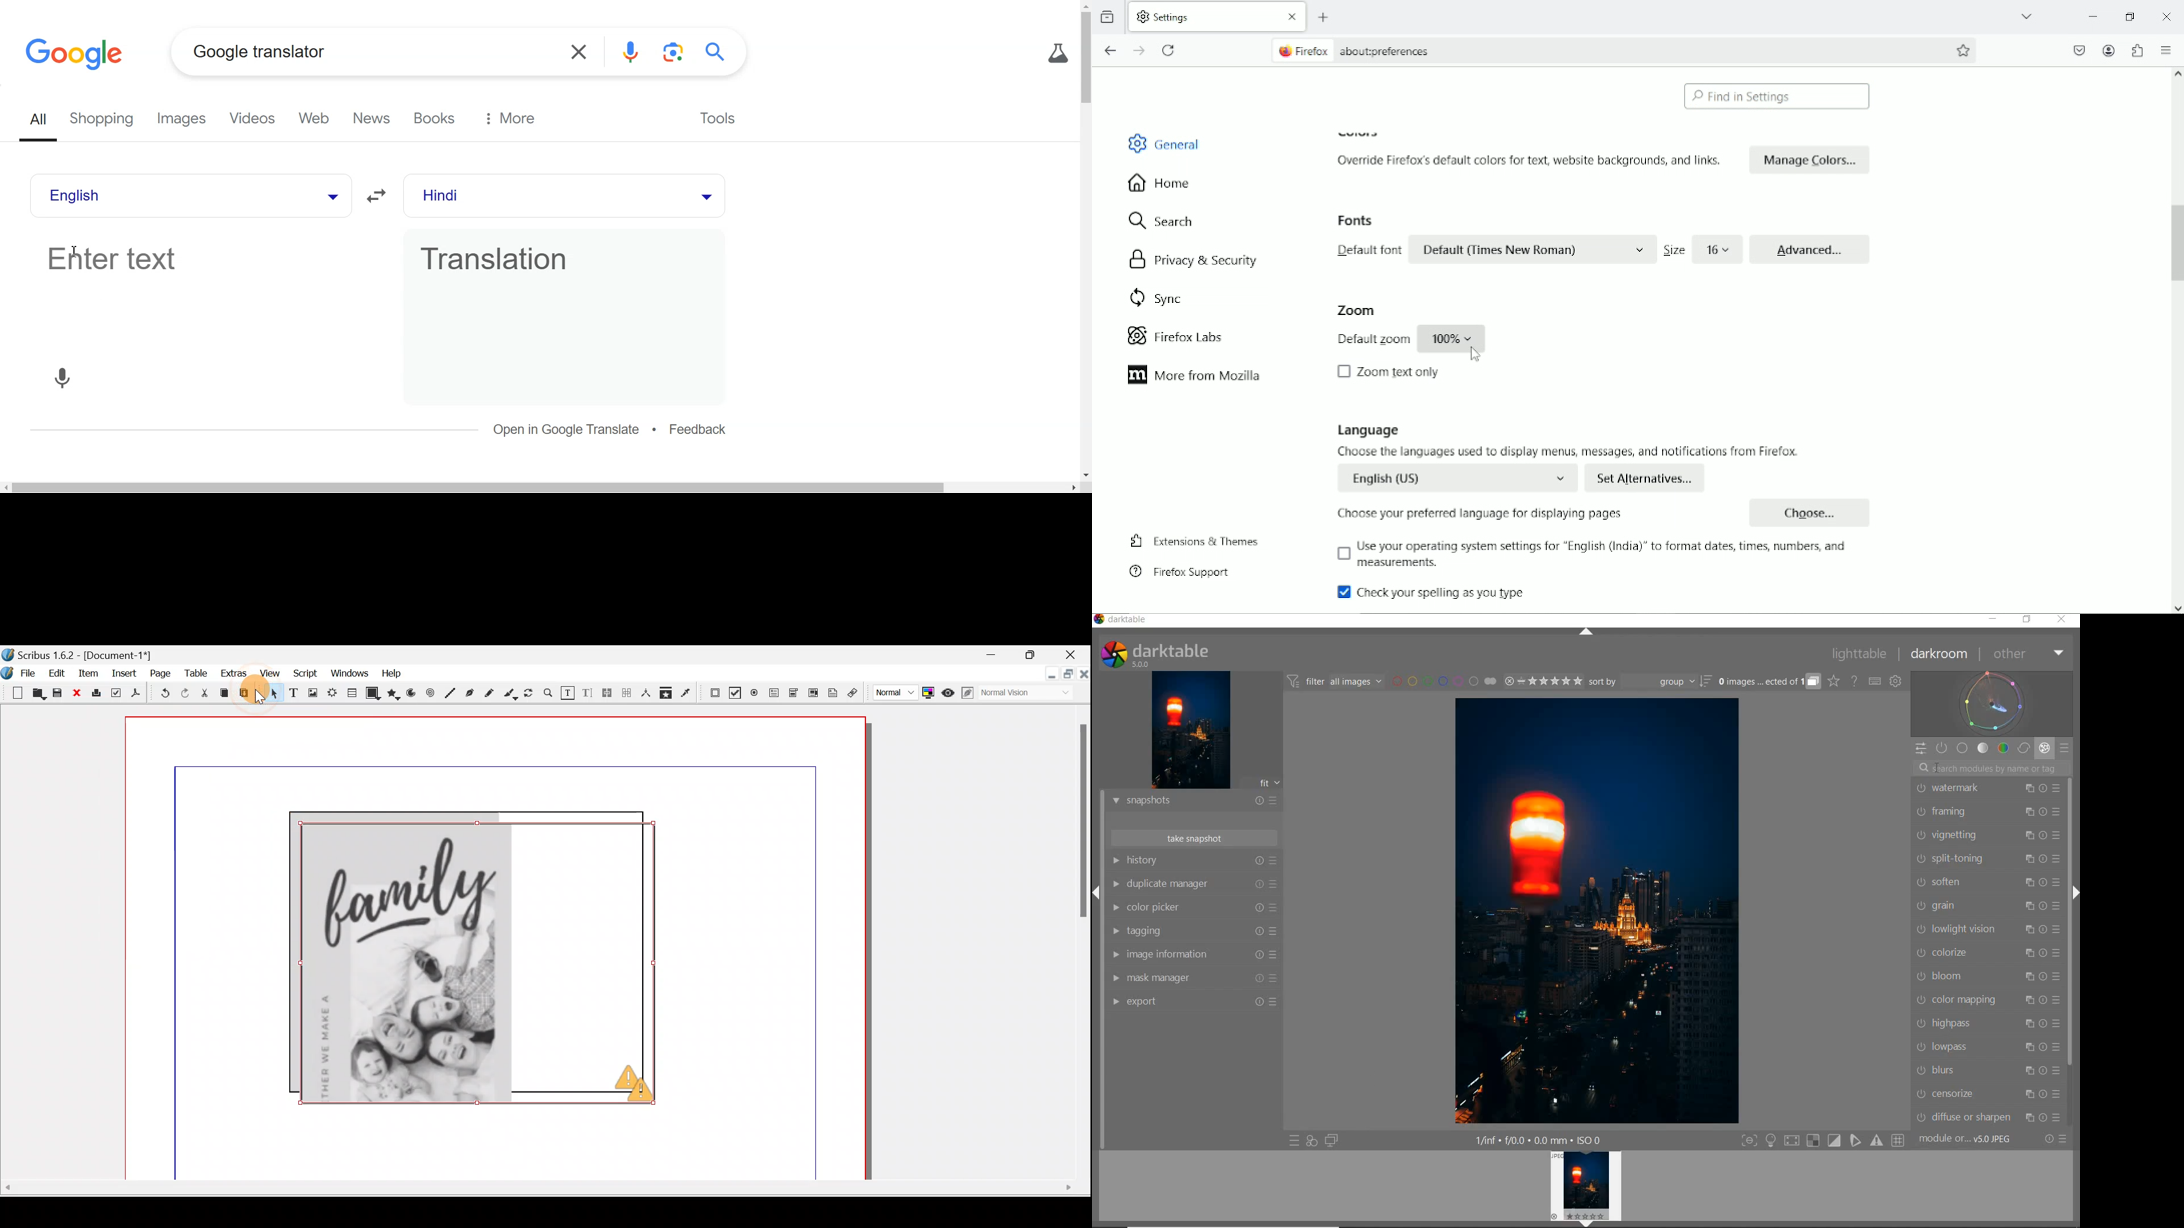  What do you see at coordinates (96, 694) in the screenshot?
I see `Print` at bounding box center [96, 694].